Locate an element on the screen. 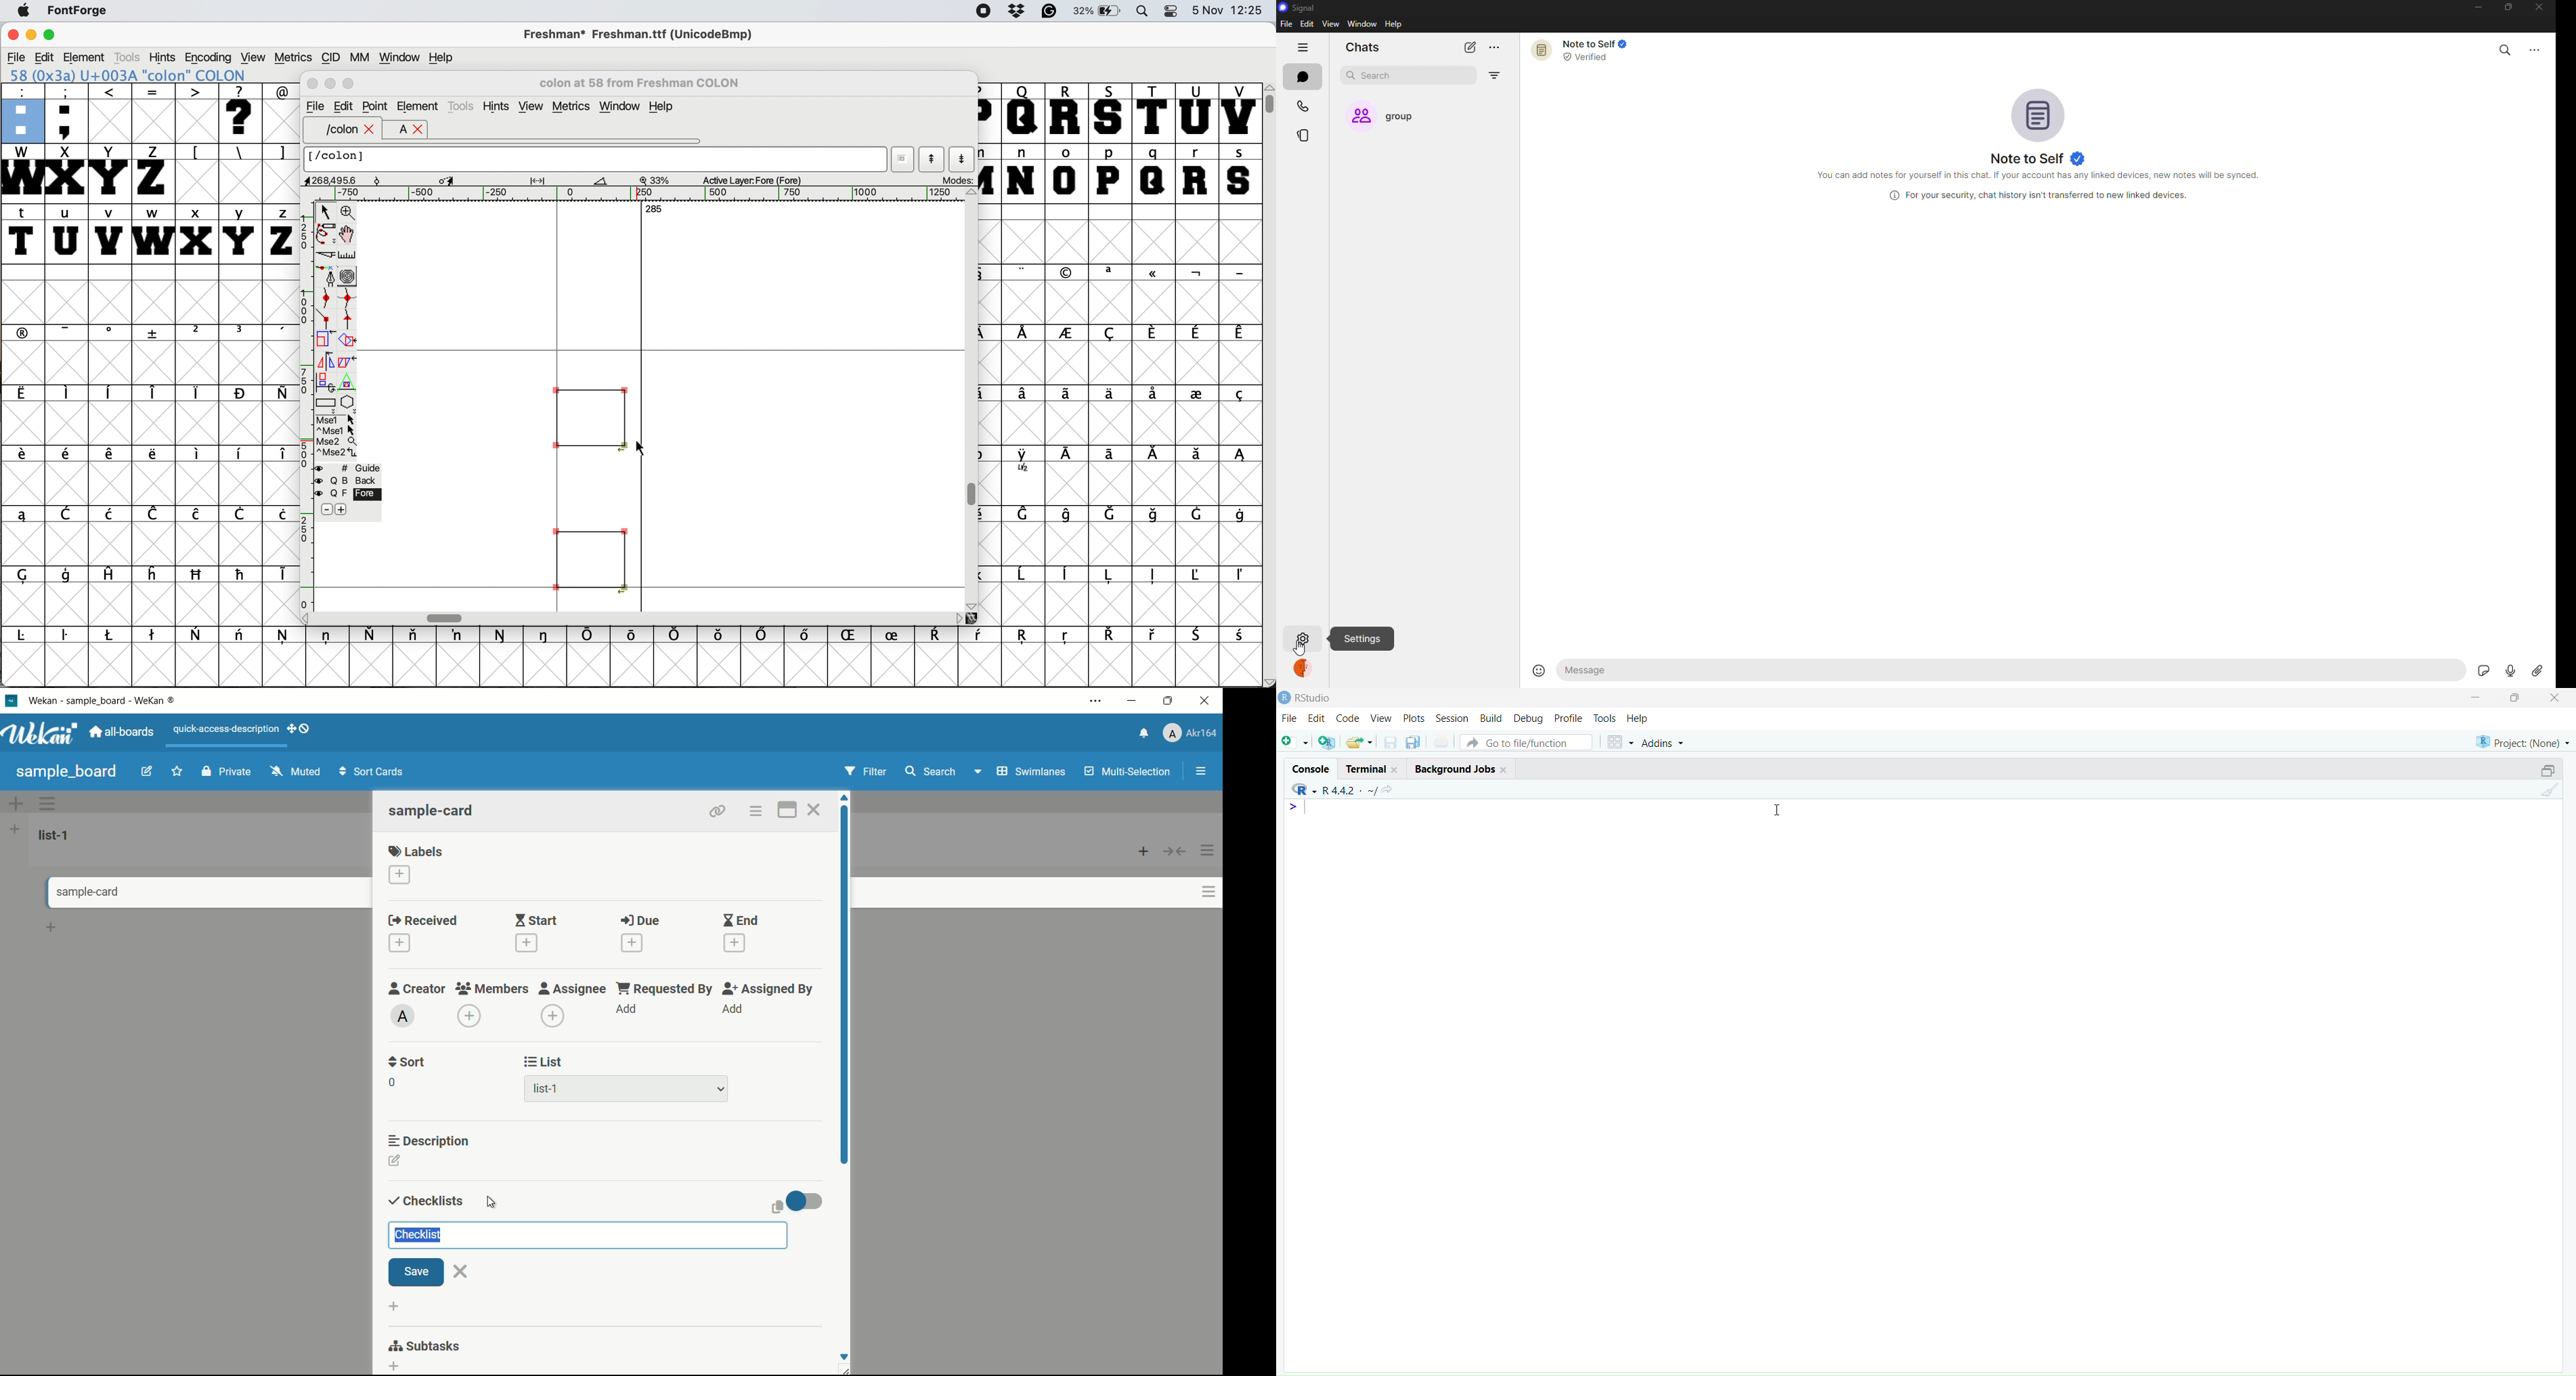 The image size is (2576, 1400). Plots. is located at coordinates (1414, 718).